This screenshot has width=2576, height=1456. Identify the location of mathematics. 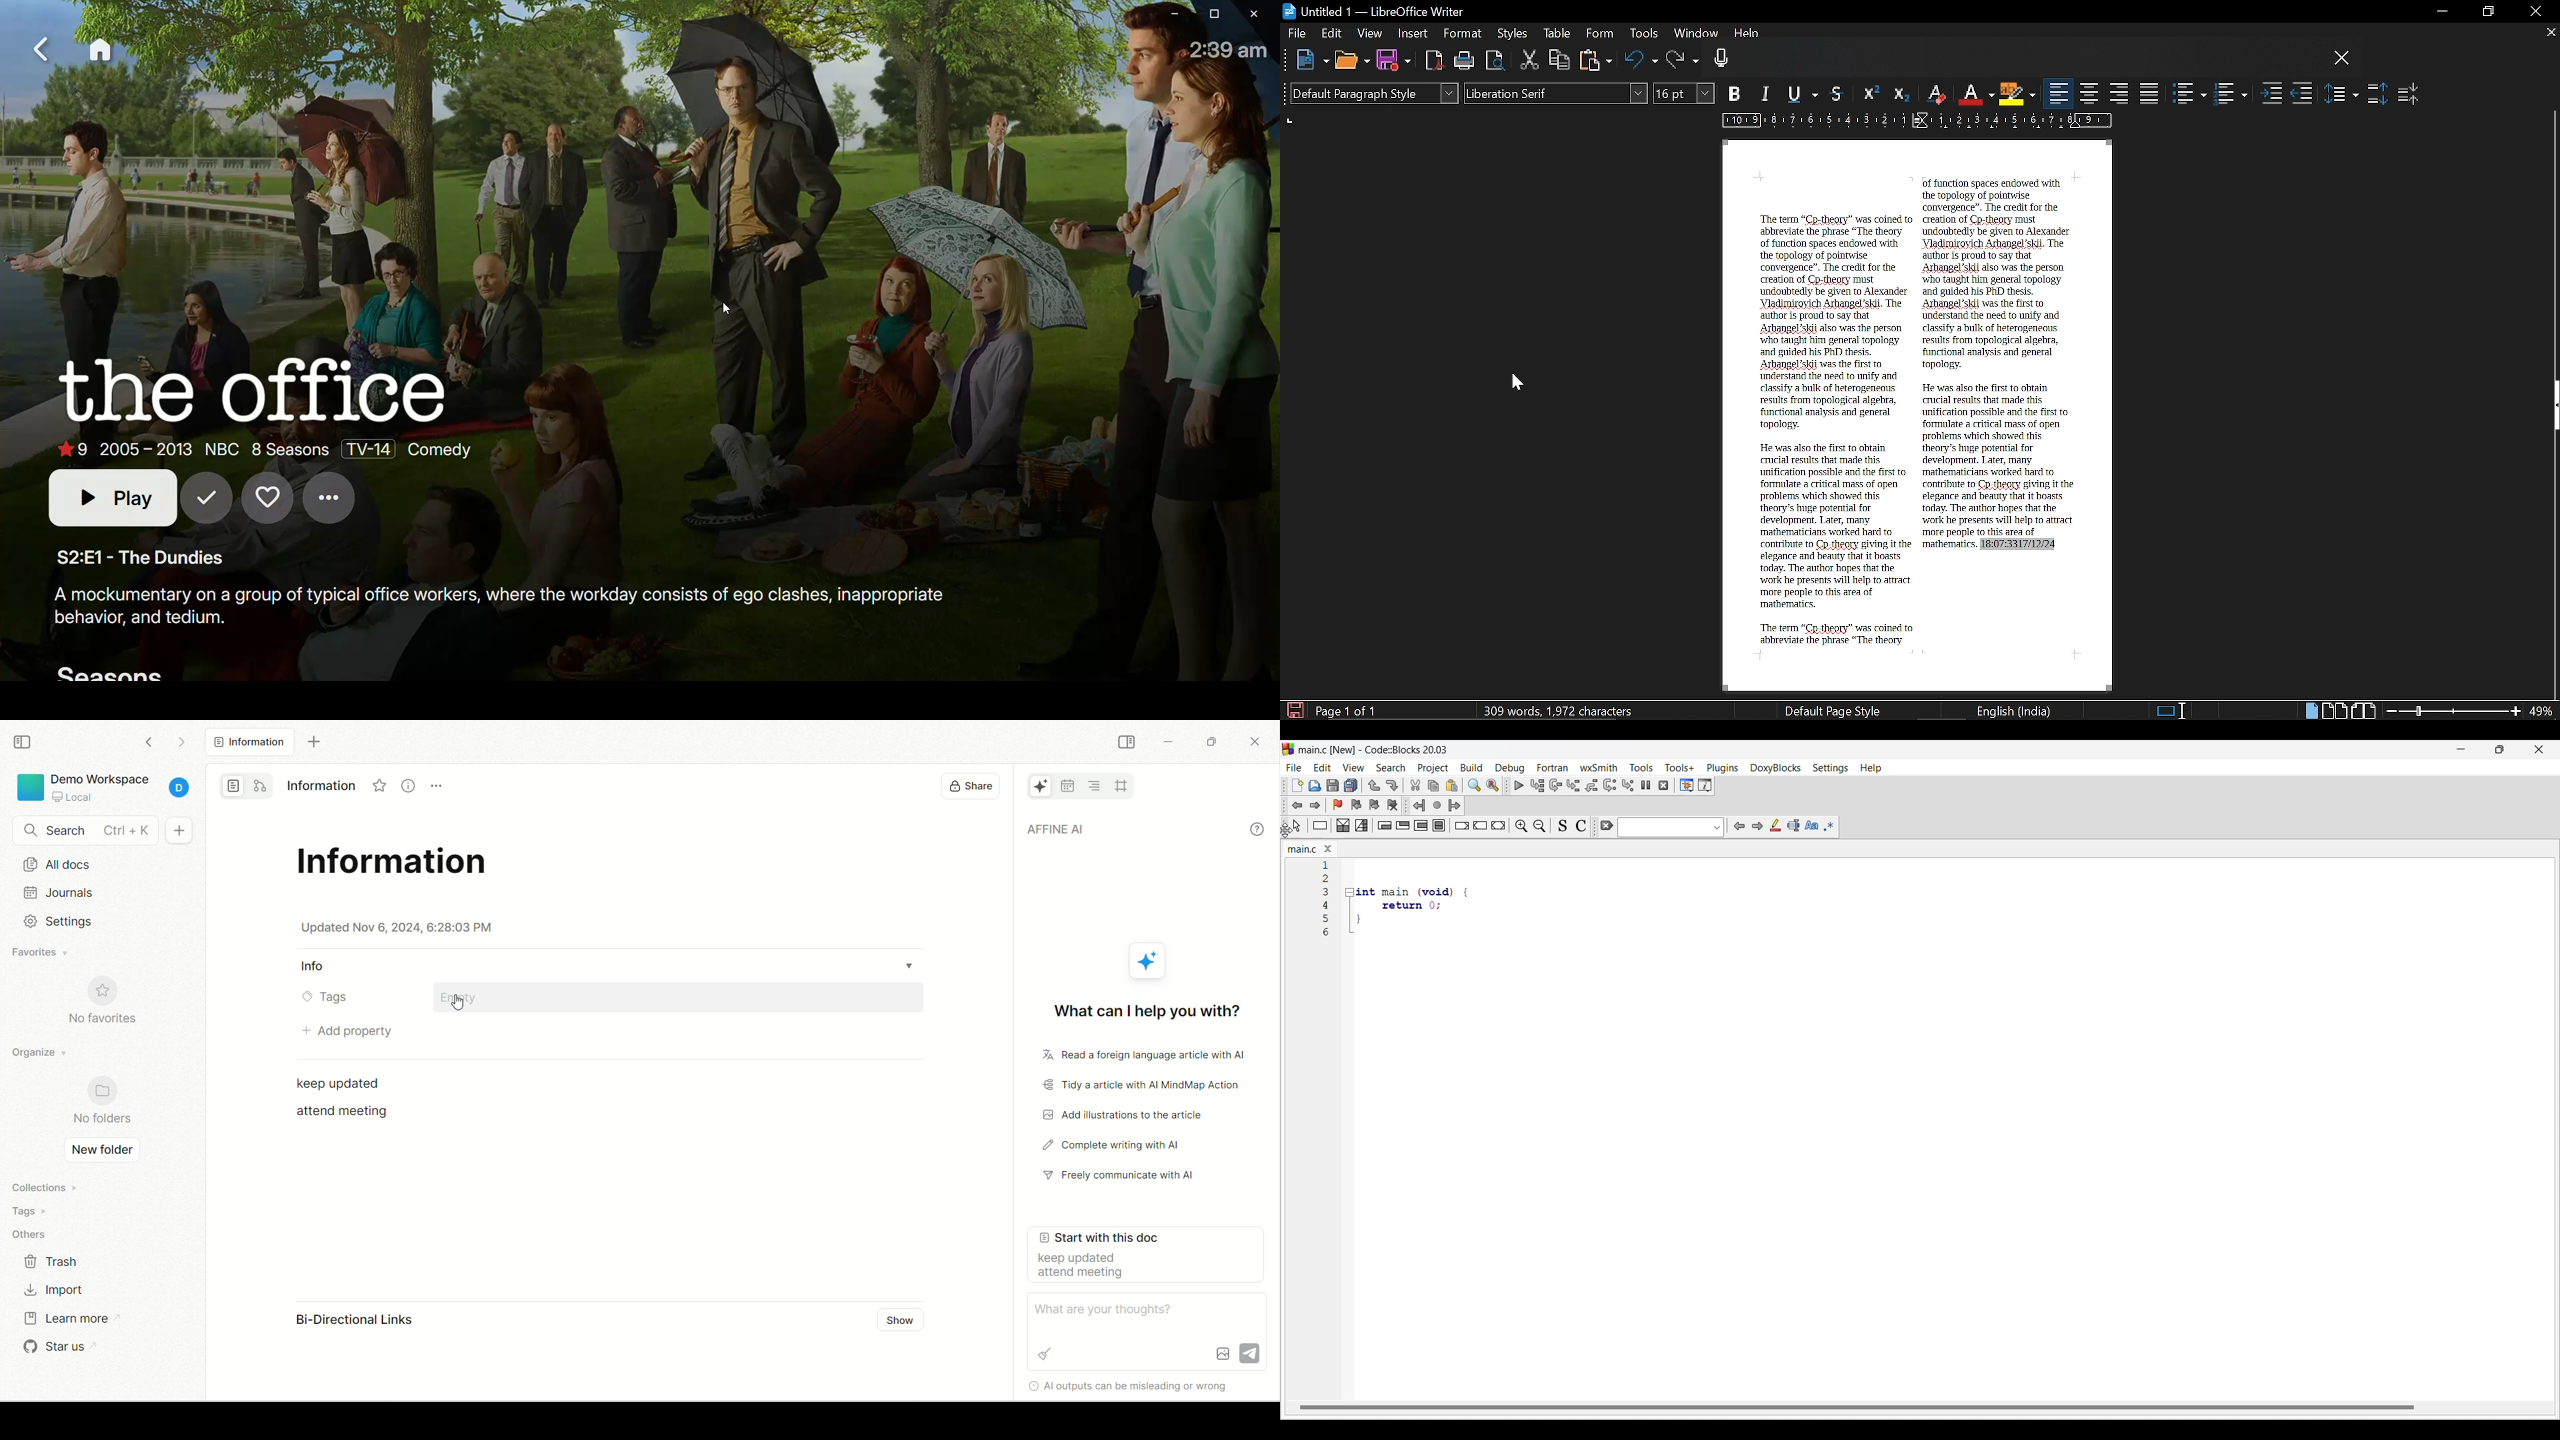
(1947, 546).